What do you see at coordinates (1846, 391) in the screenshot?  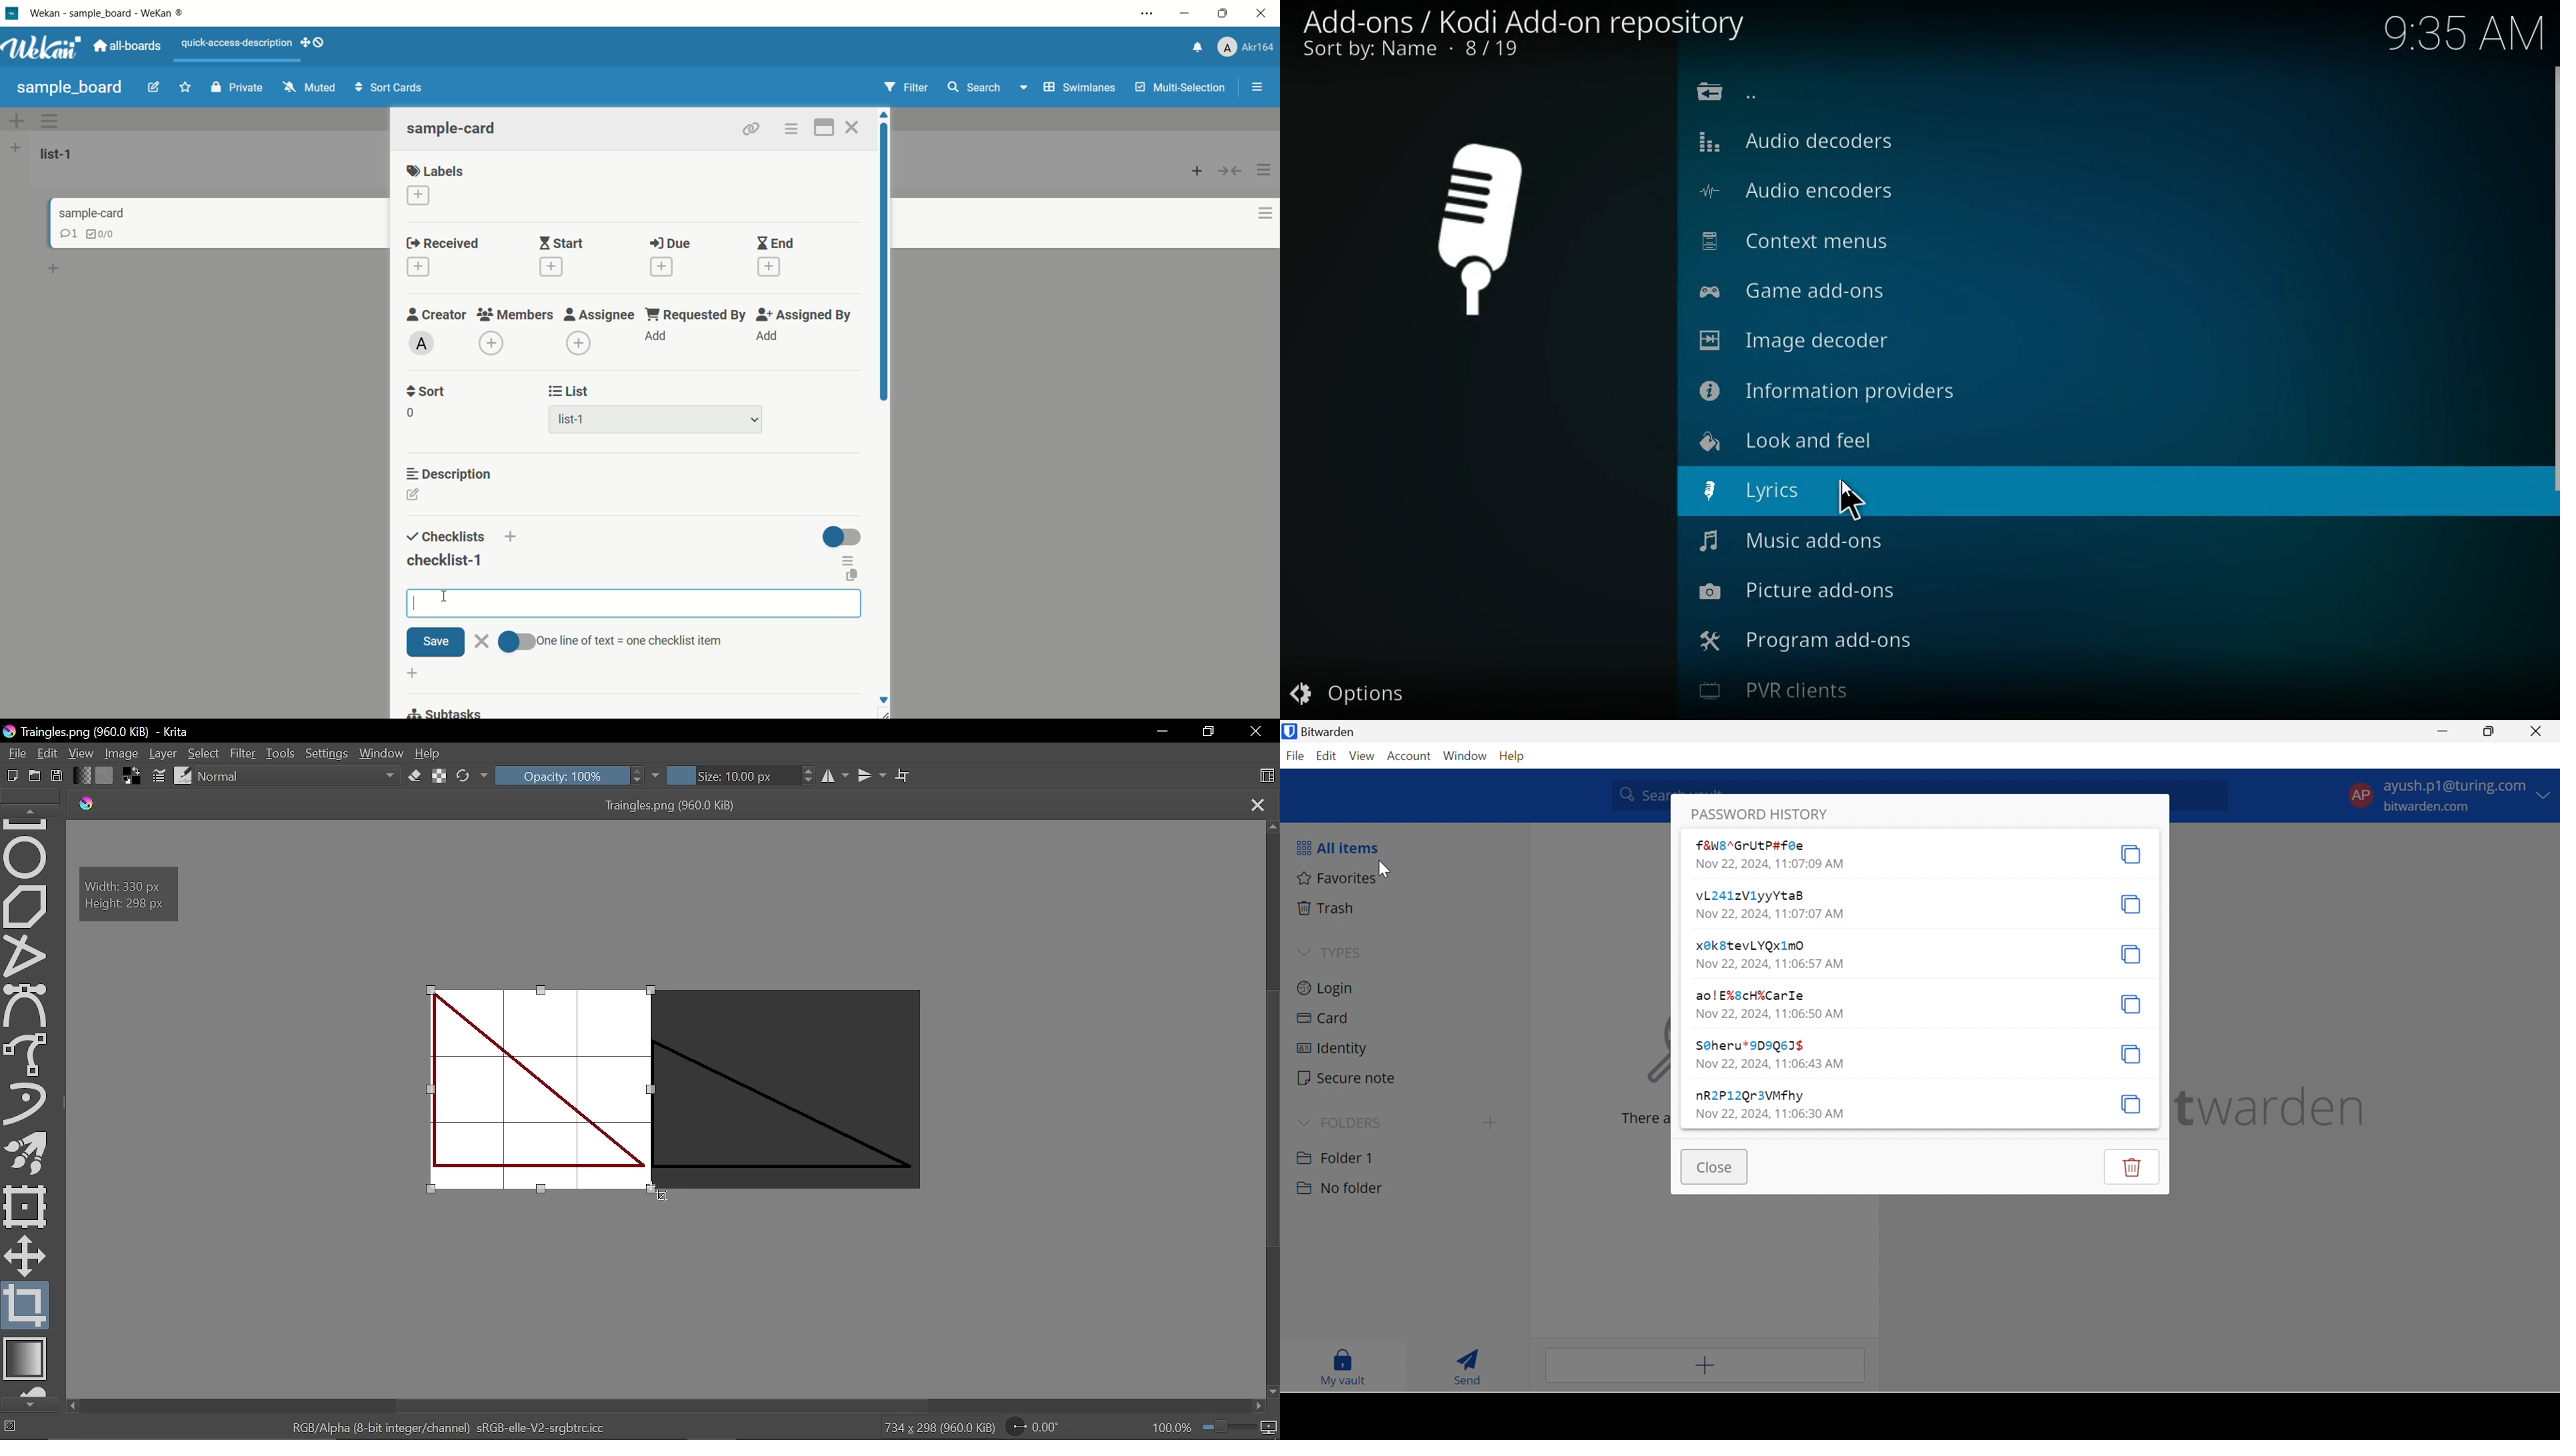 I see `information providers` at bounding box center [1846, 391].